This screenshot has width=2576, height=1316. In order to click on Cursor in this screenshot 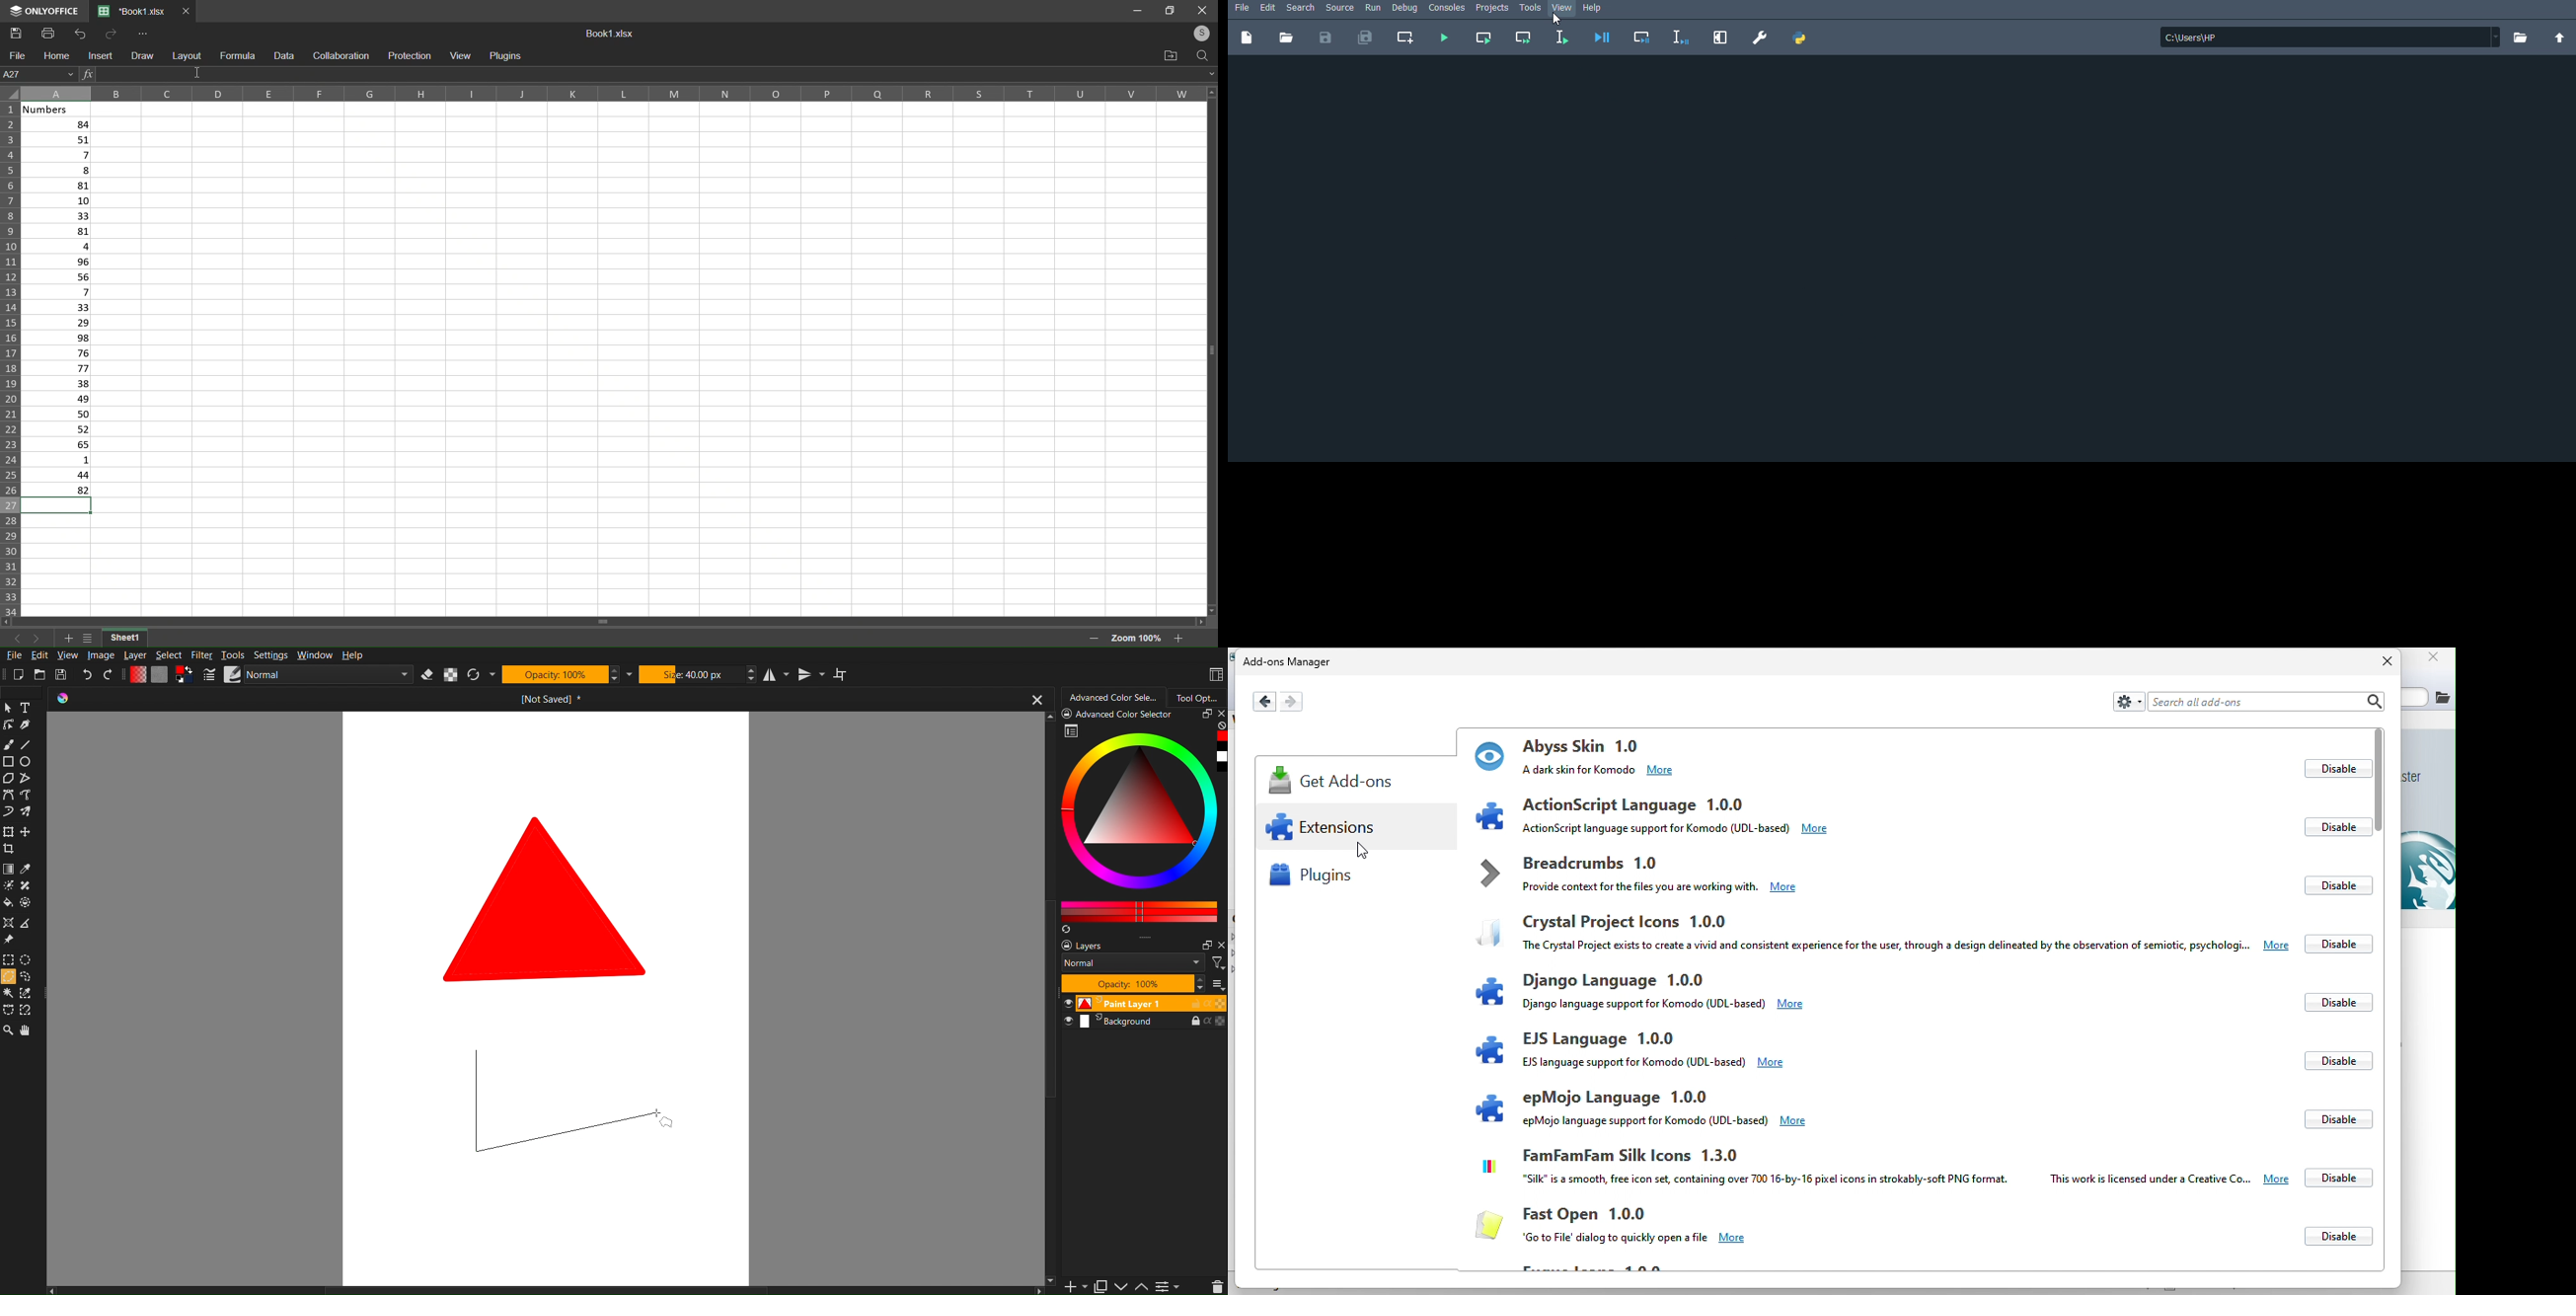, I will do `click(1557, 19)`.